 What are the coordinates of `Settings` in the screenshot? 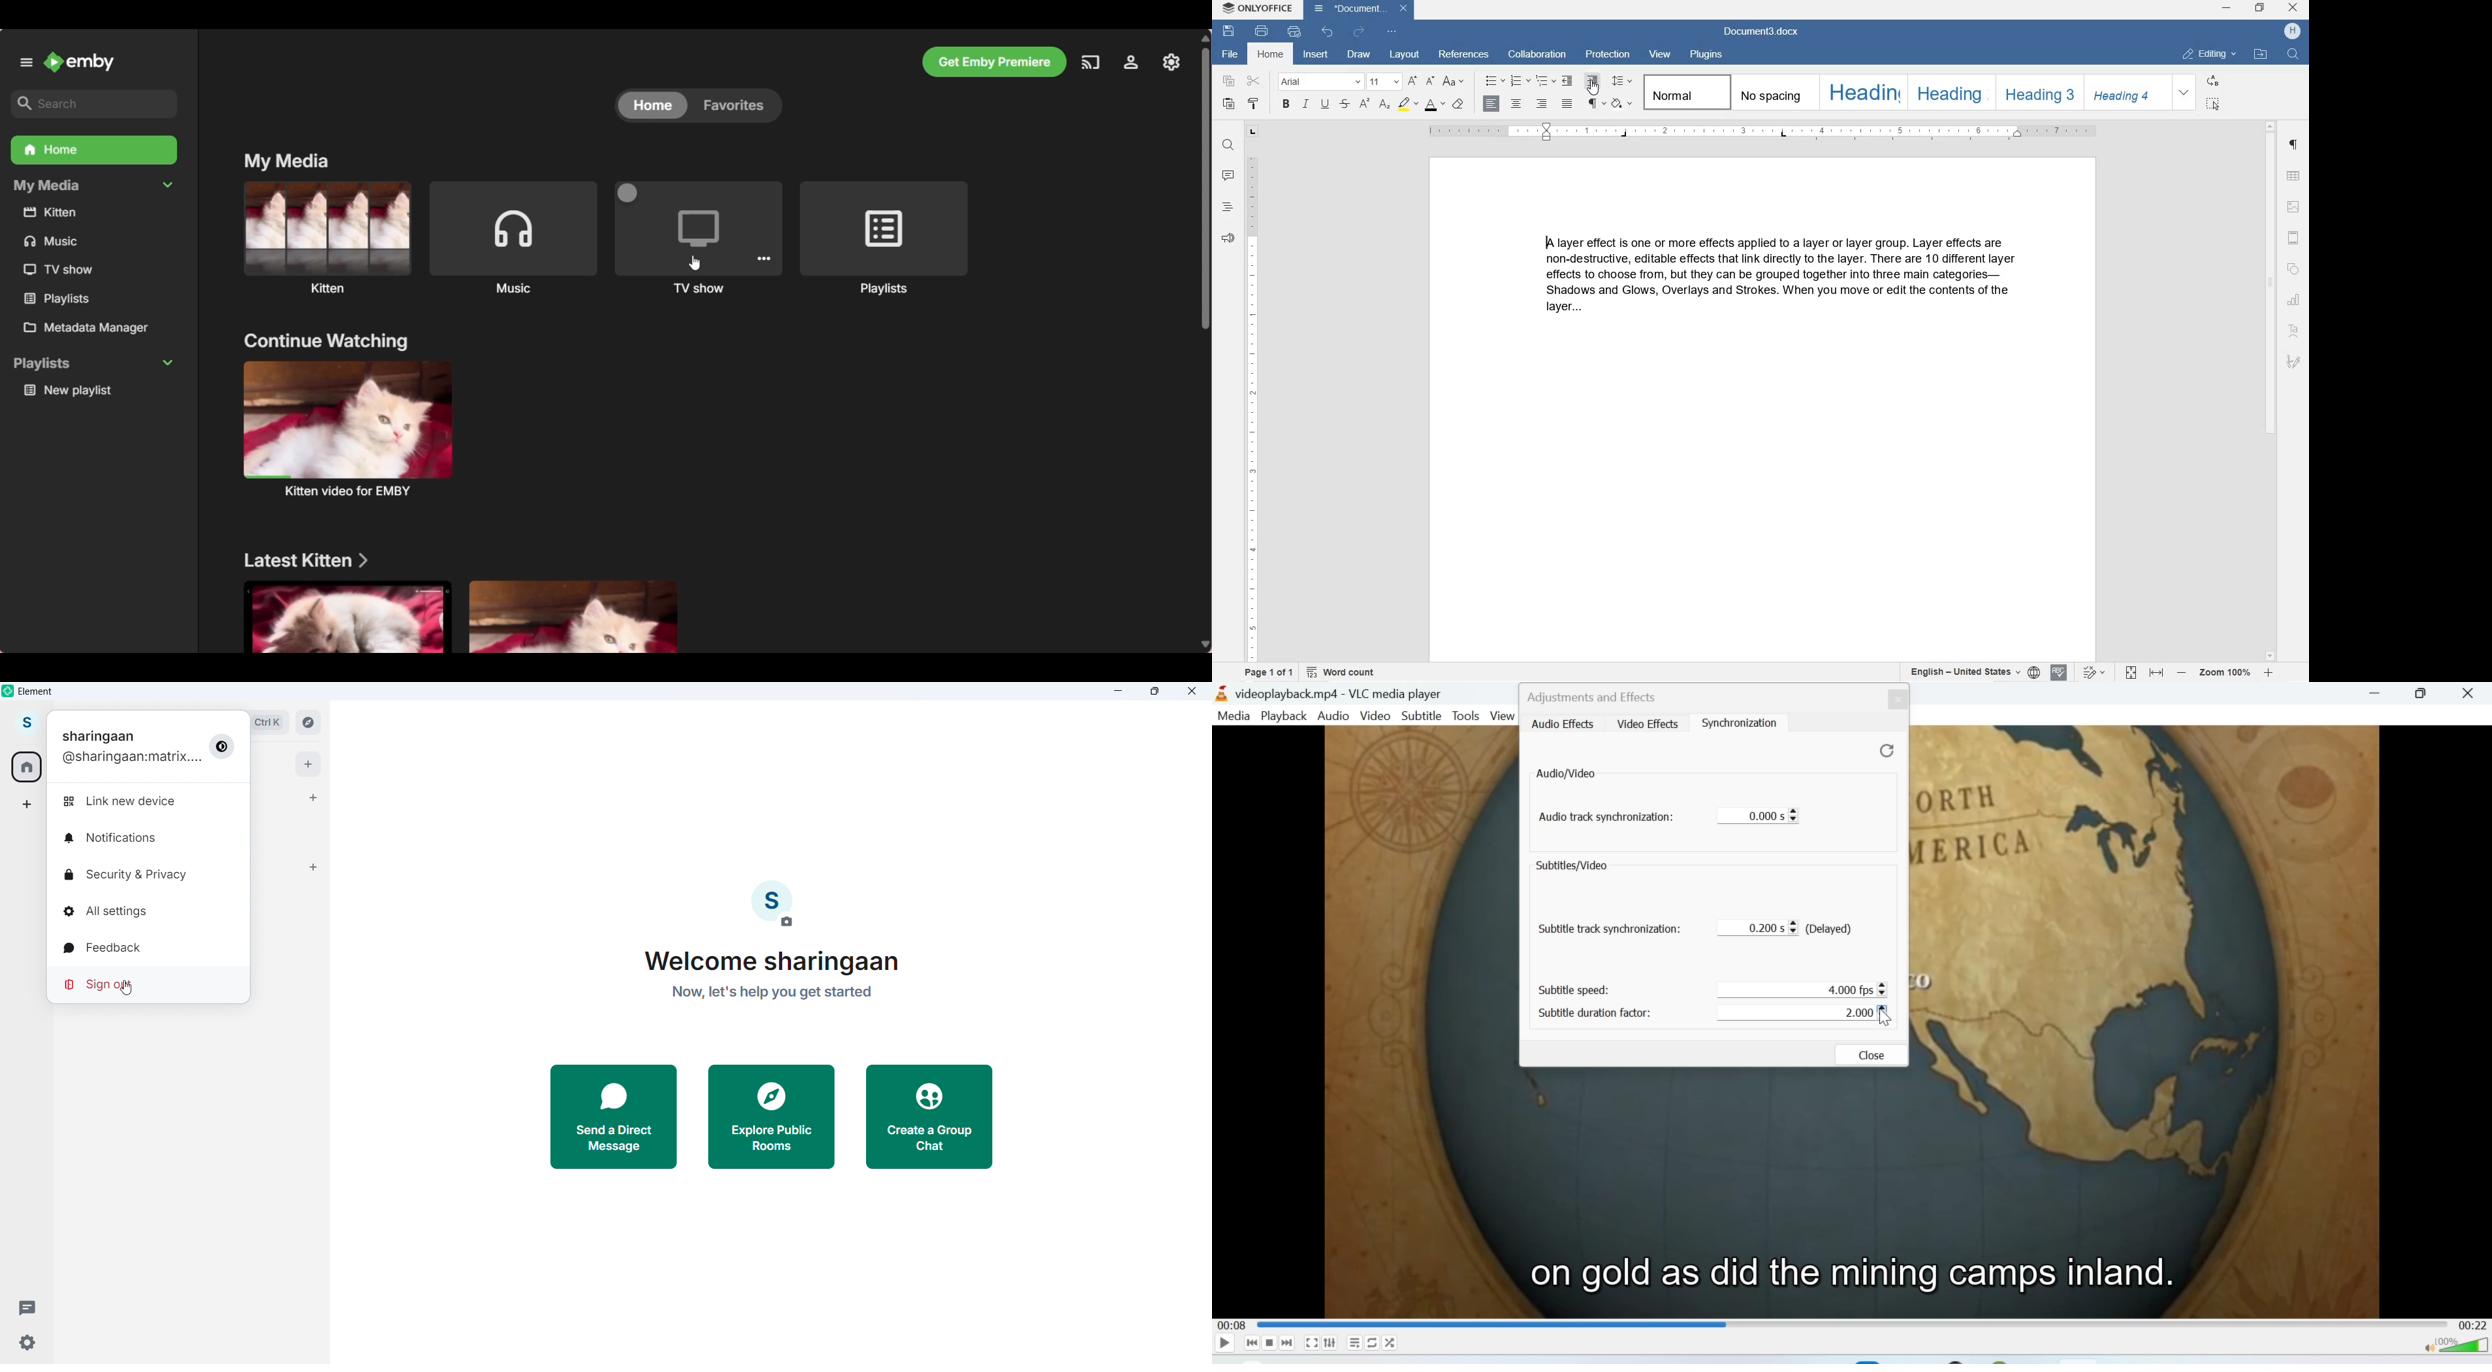 It's located at (1131, 62).